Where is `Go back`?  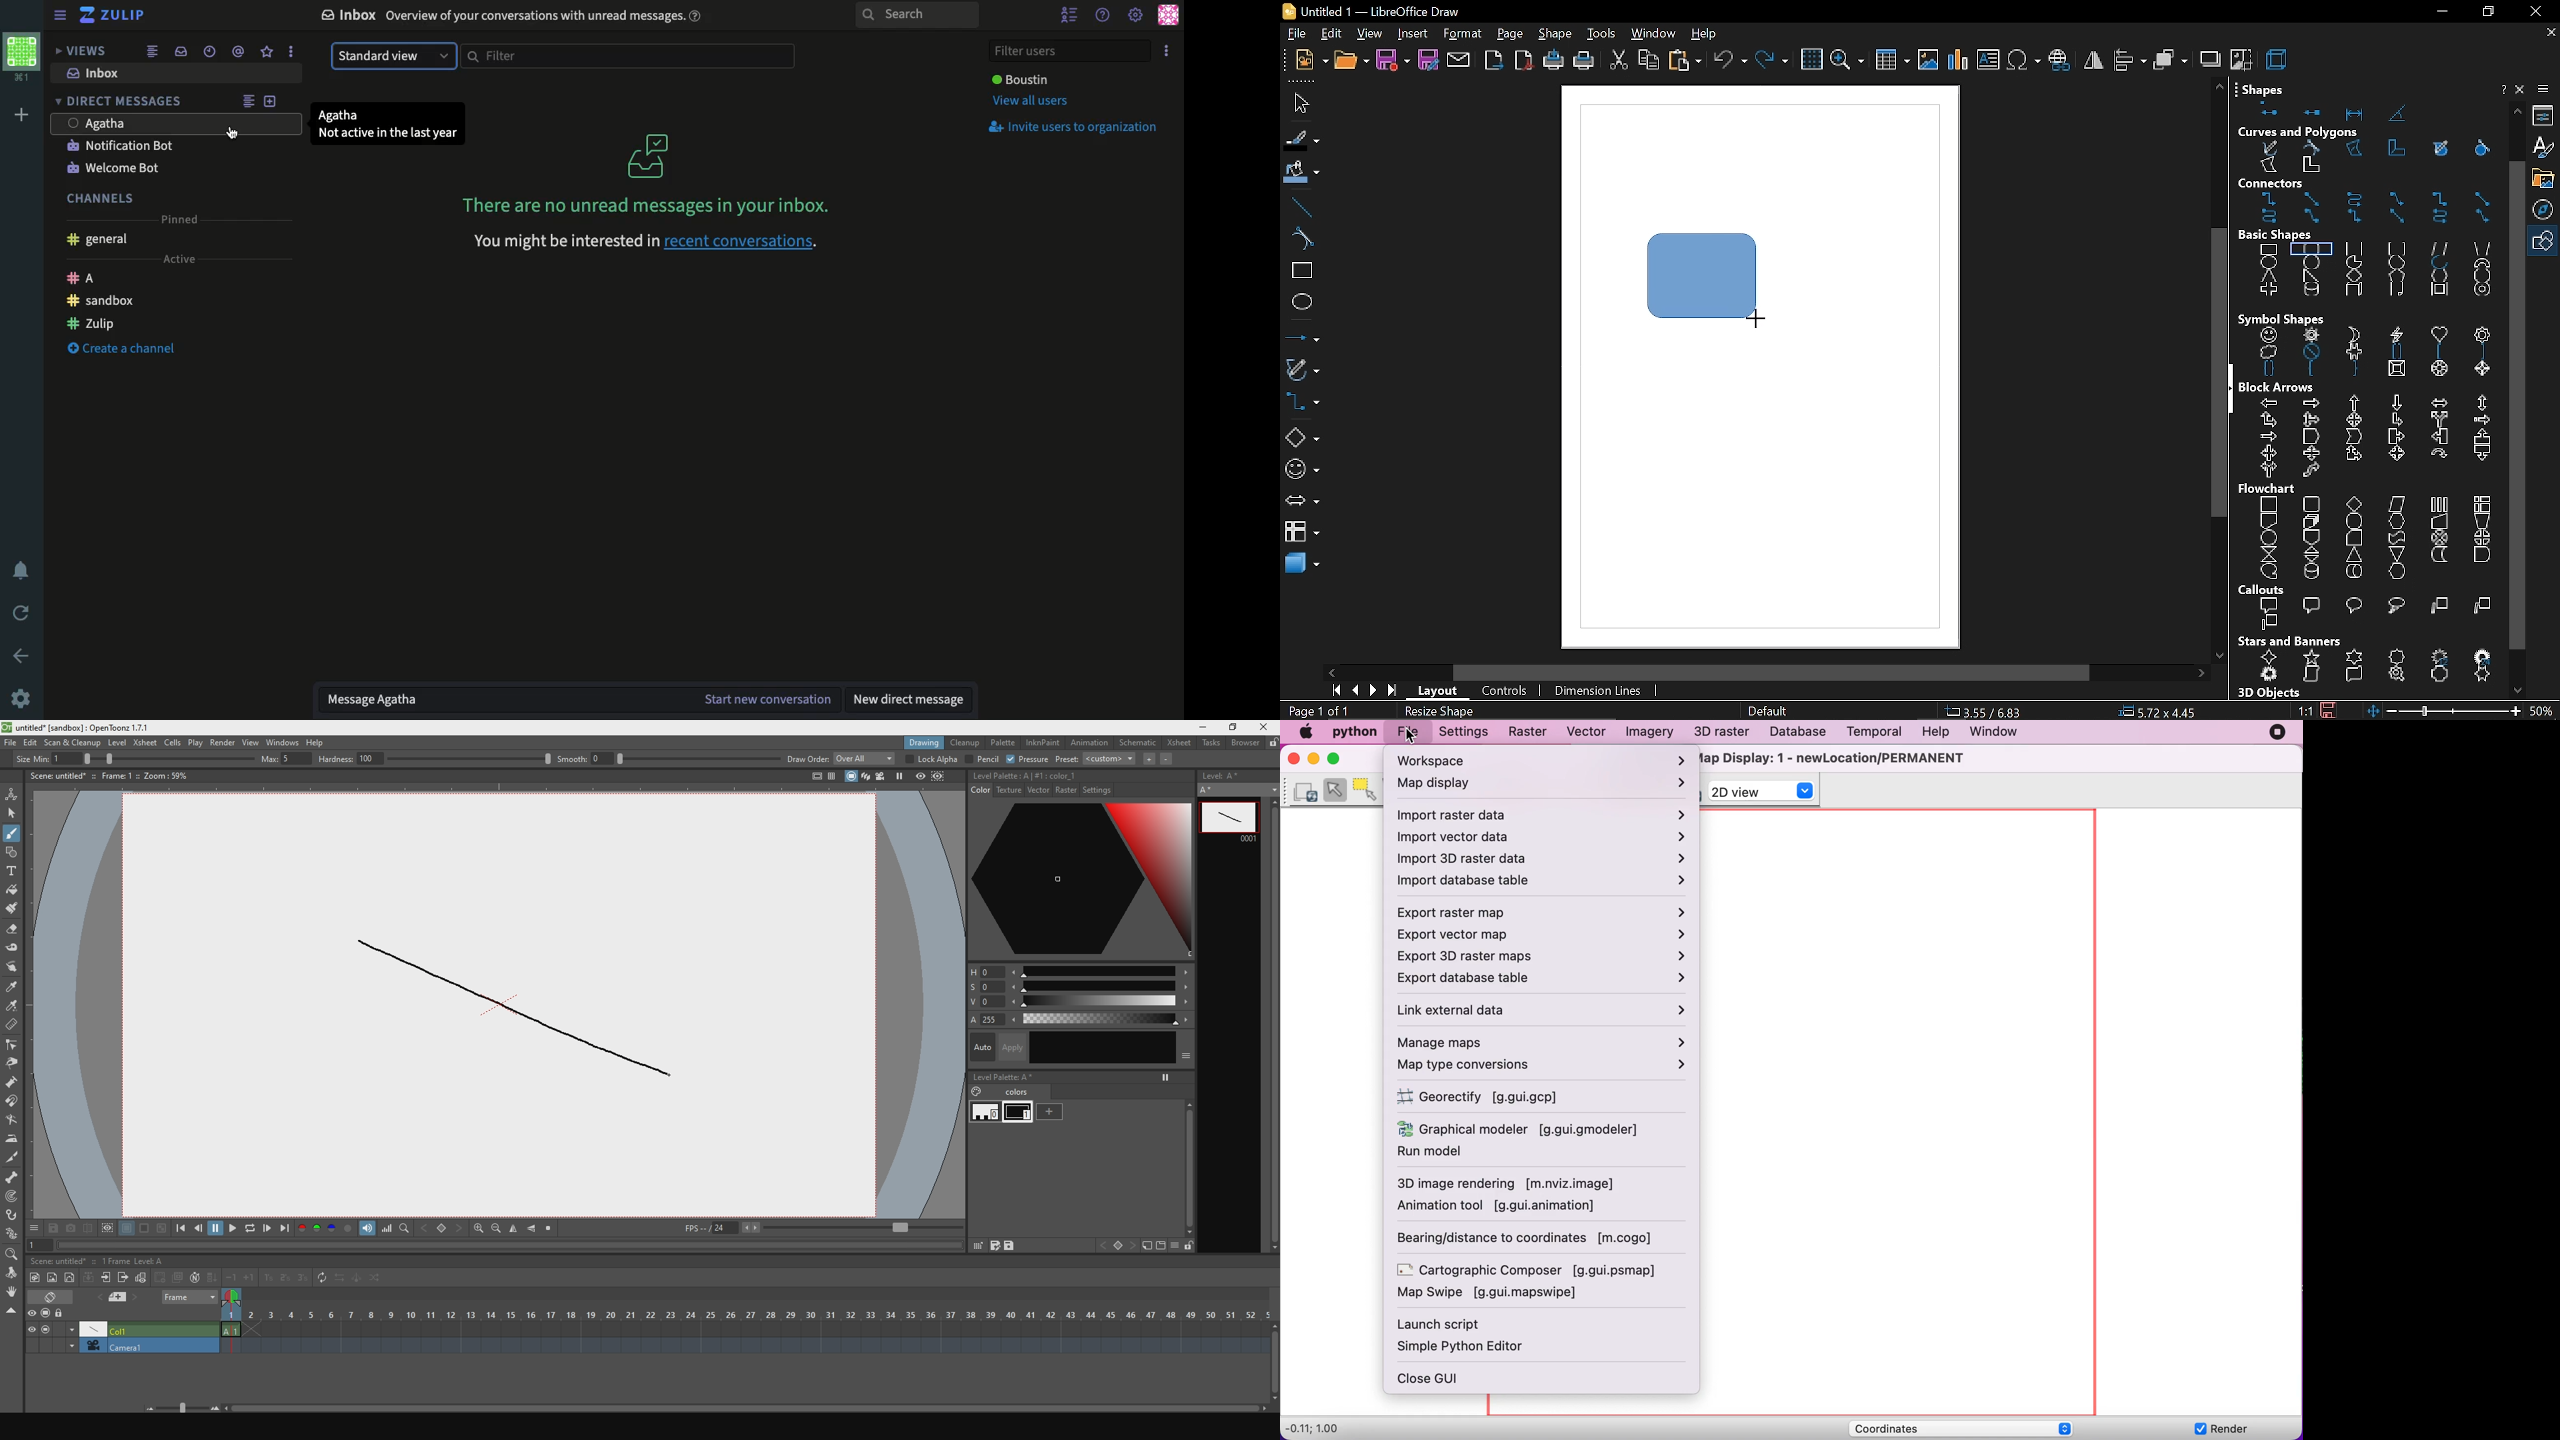
Go back is located at coordinates (22, 655).